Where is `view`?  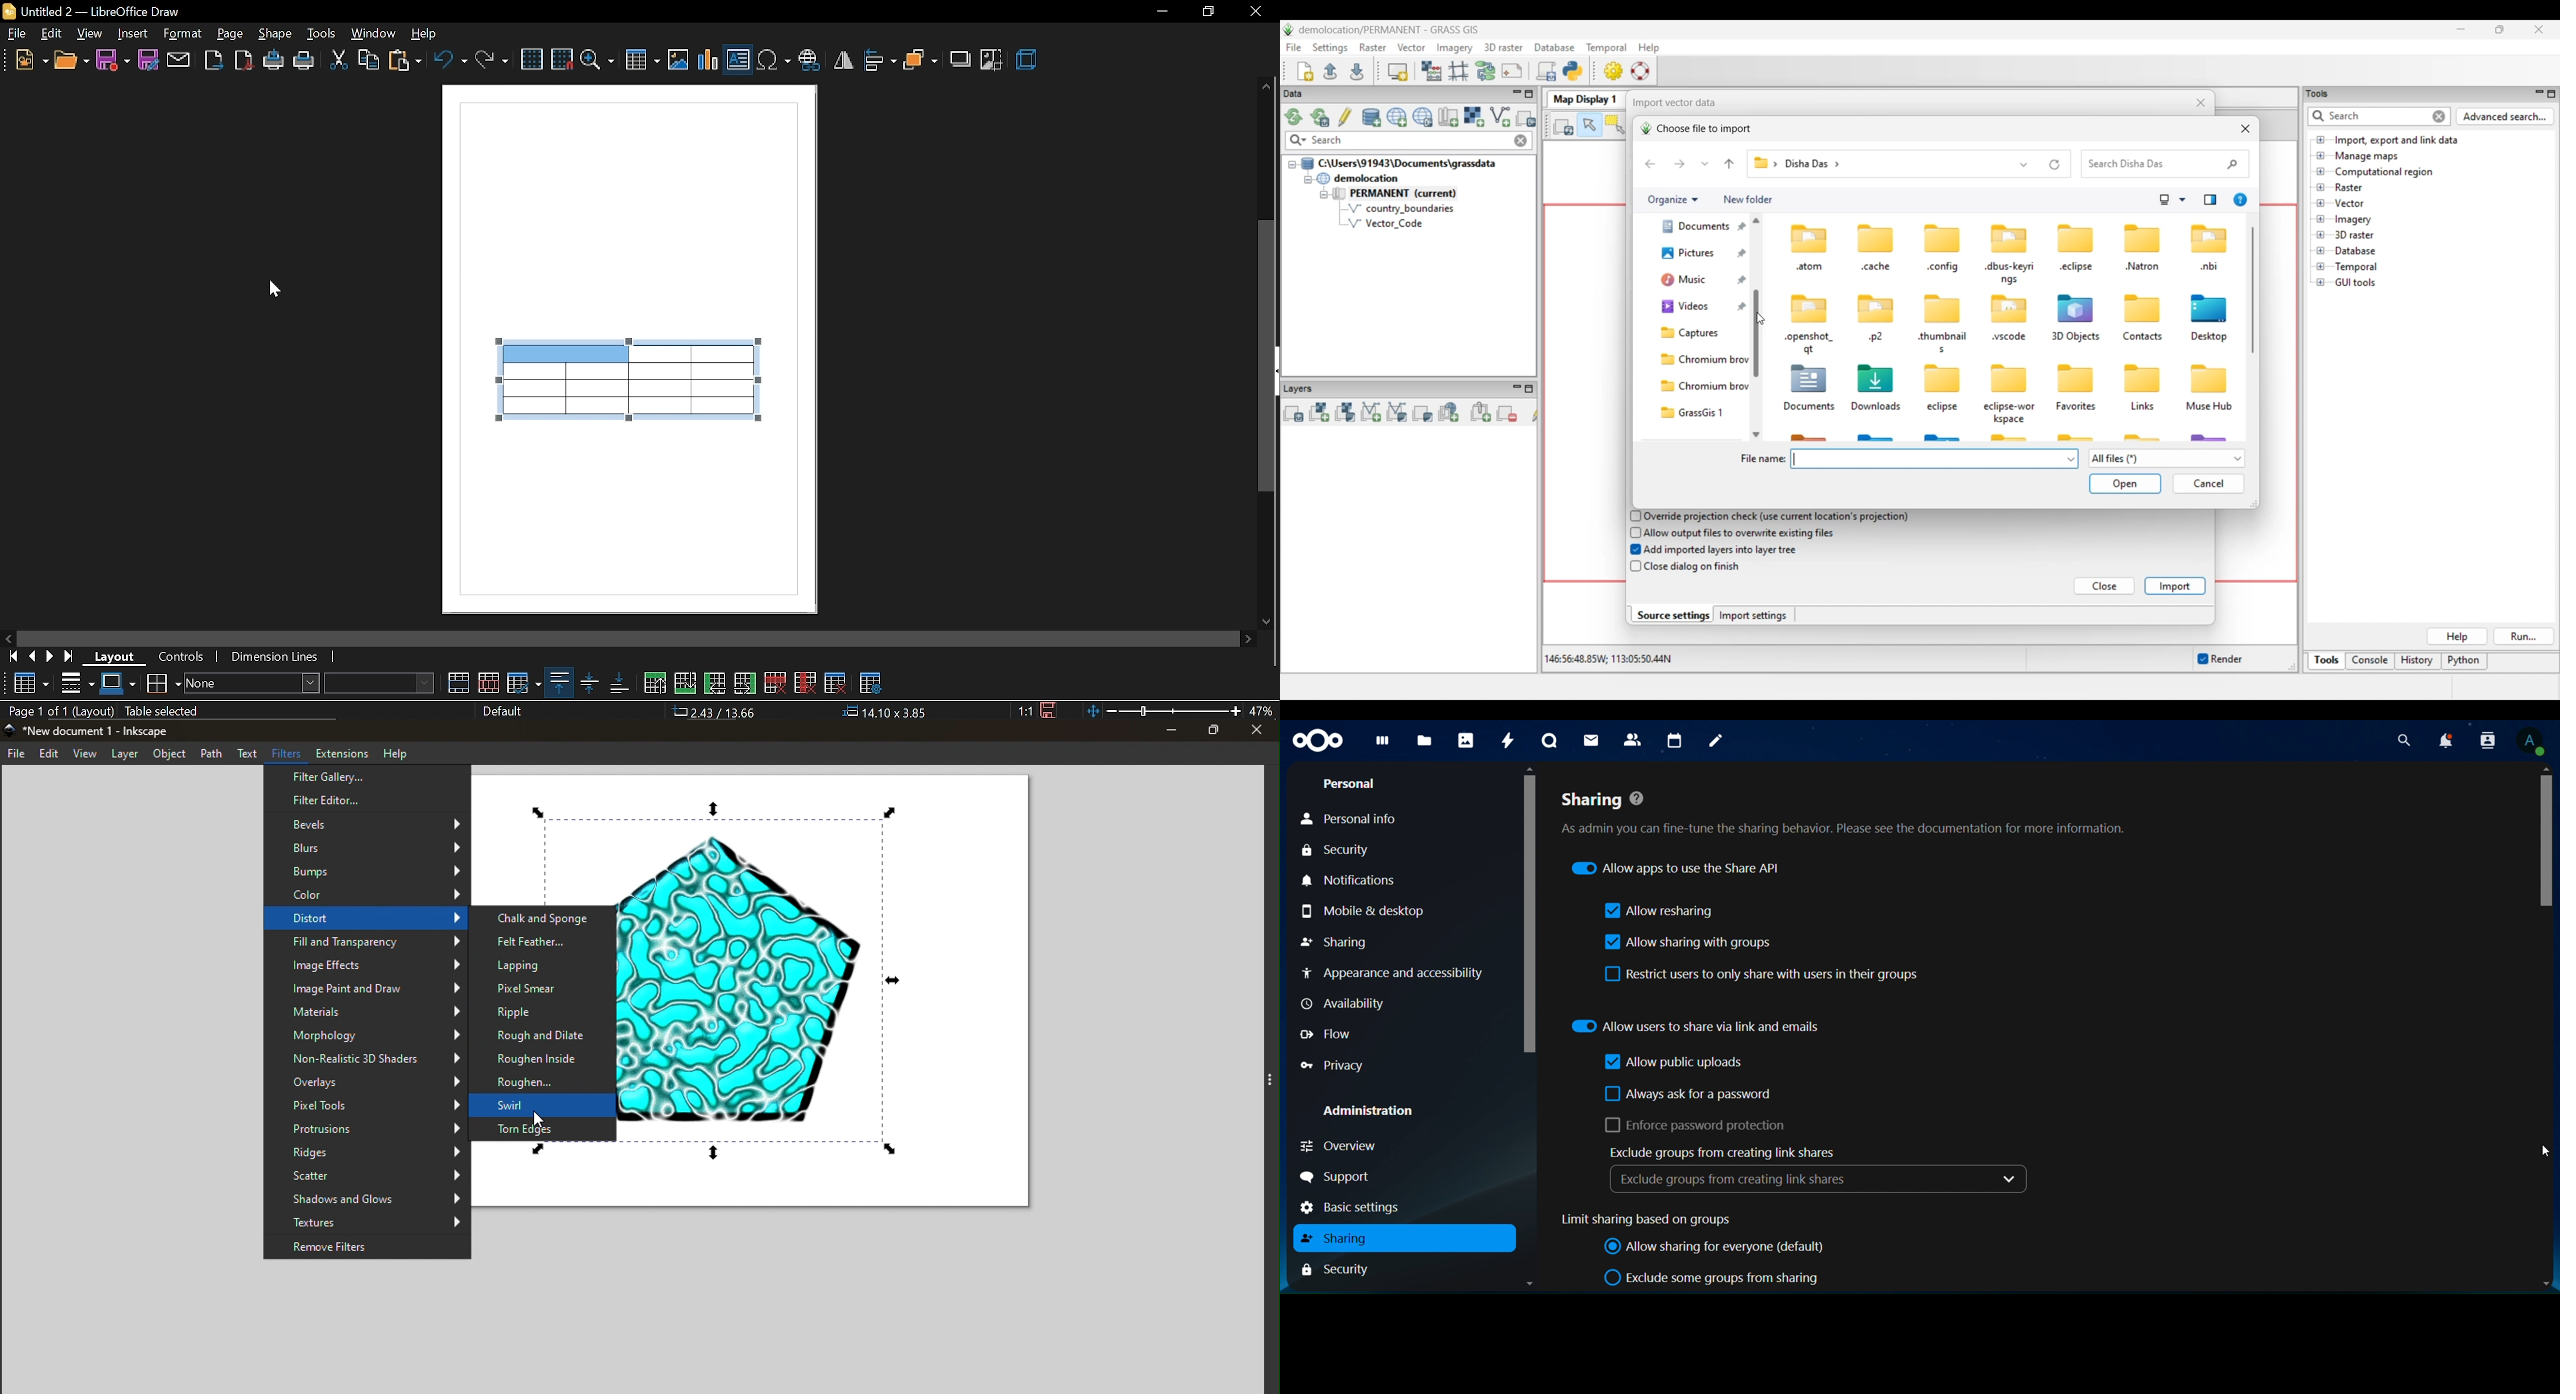 view is located at coordinates (89, 33).